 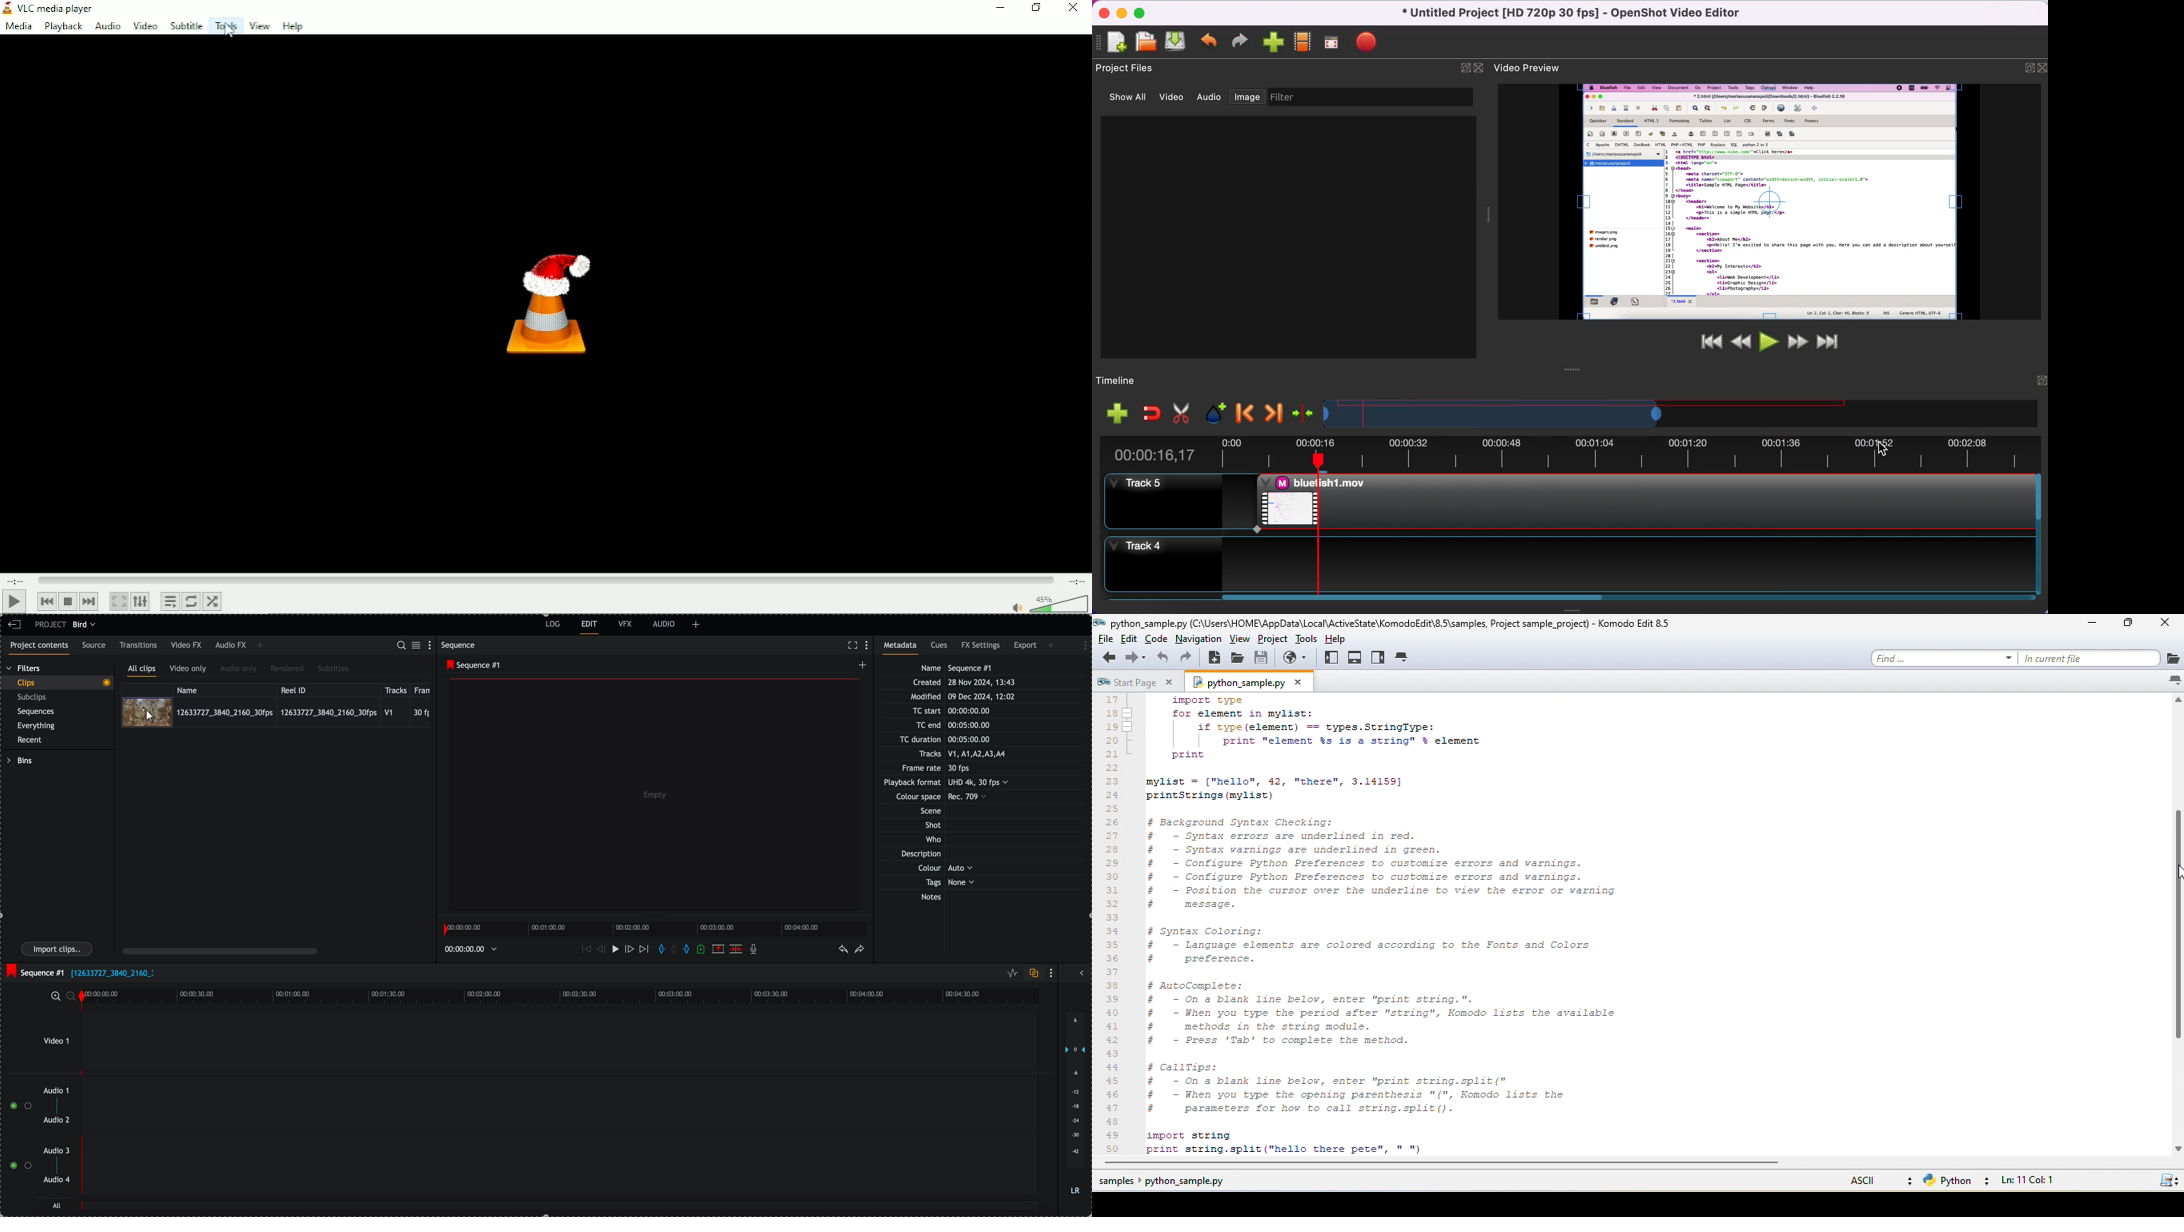 What do you see at coordinates (585, 951) in the screenshot?
I see `move backward` at bounding box center [585, 951].